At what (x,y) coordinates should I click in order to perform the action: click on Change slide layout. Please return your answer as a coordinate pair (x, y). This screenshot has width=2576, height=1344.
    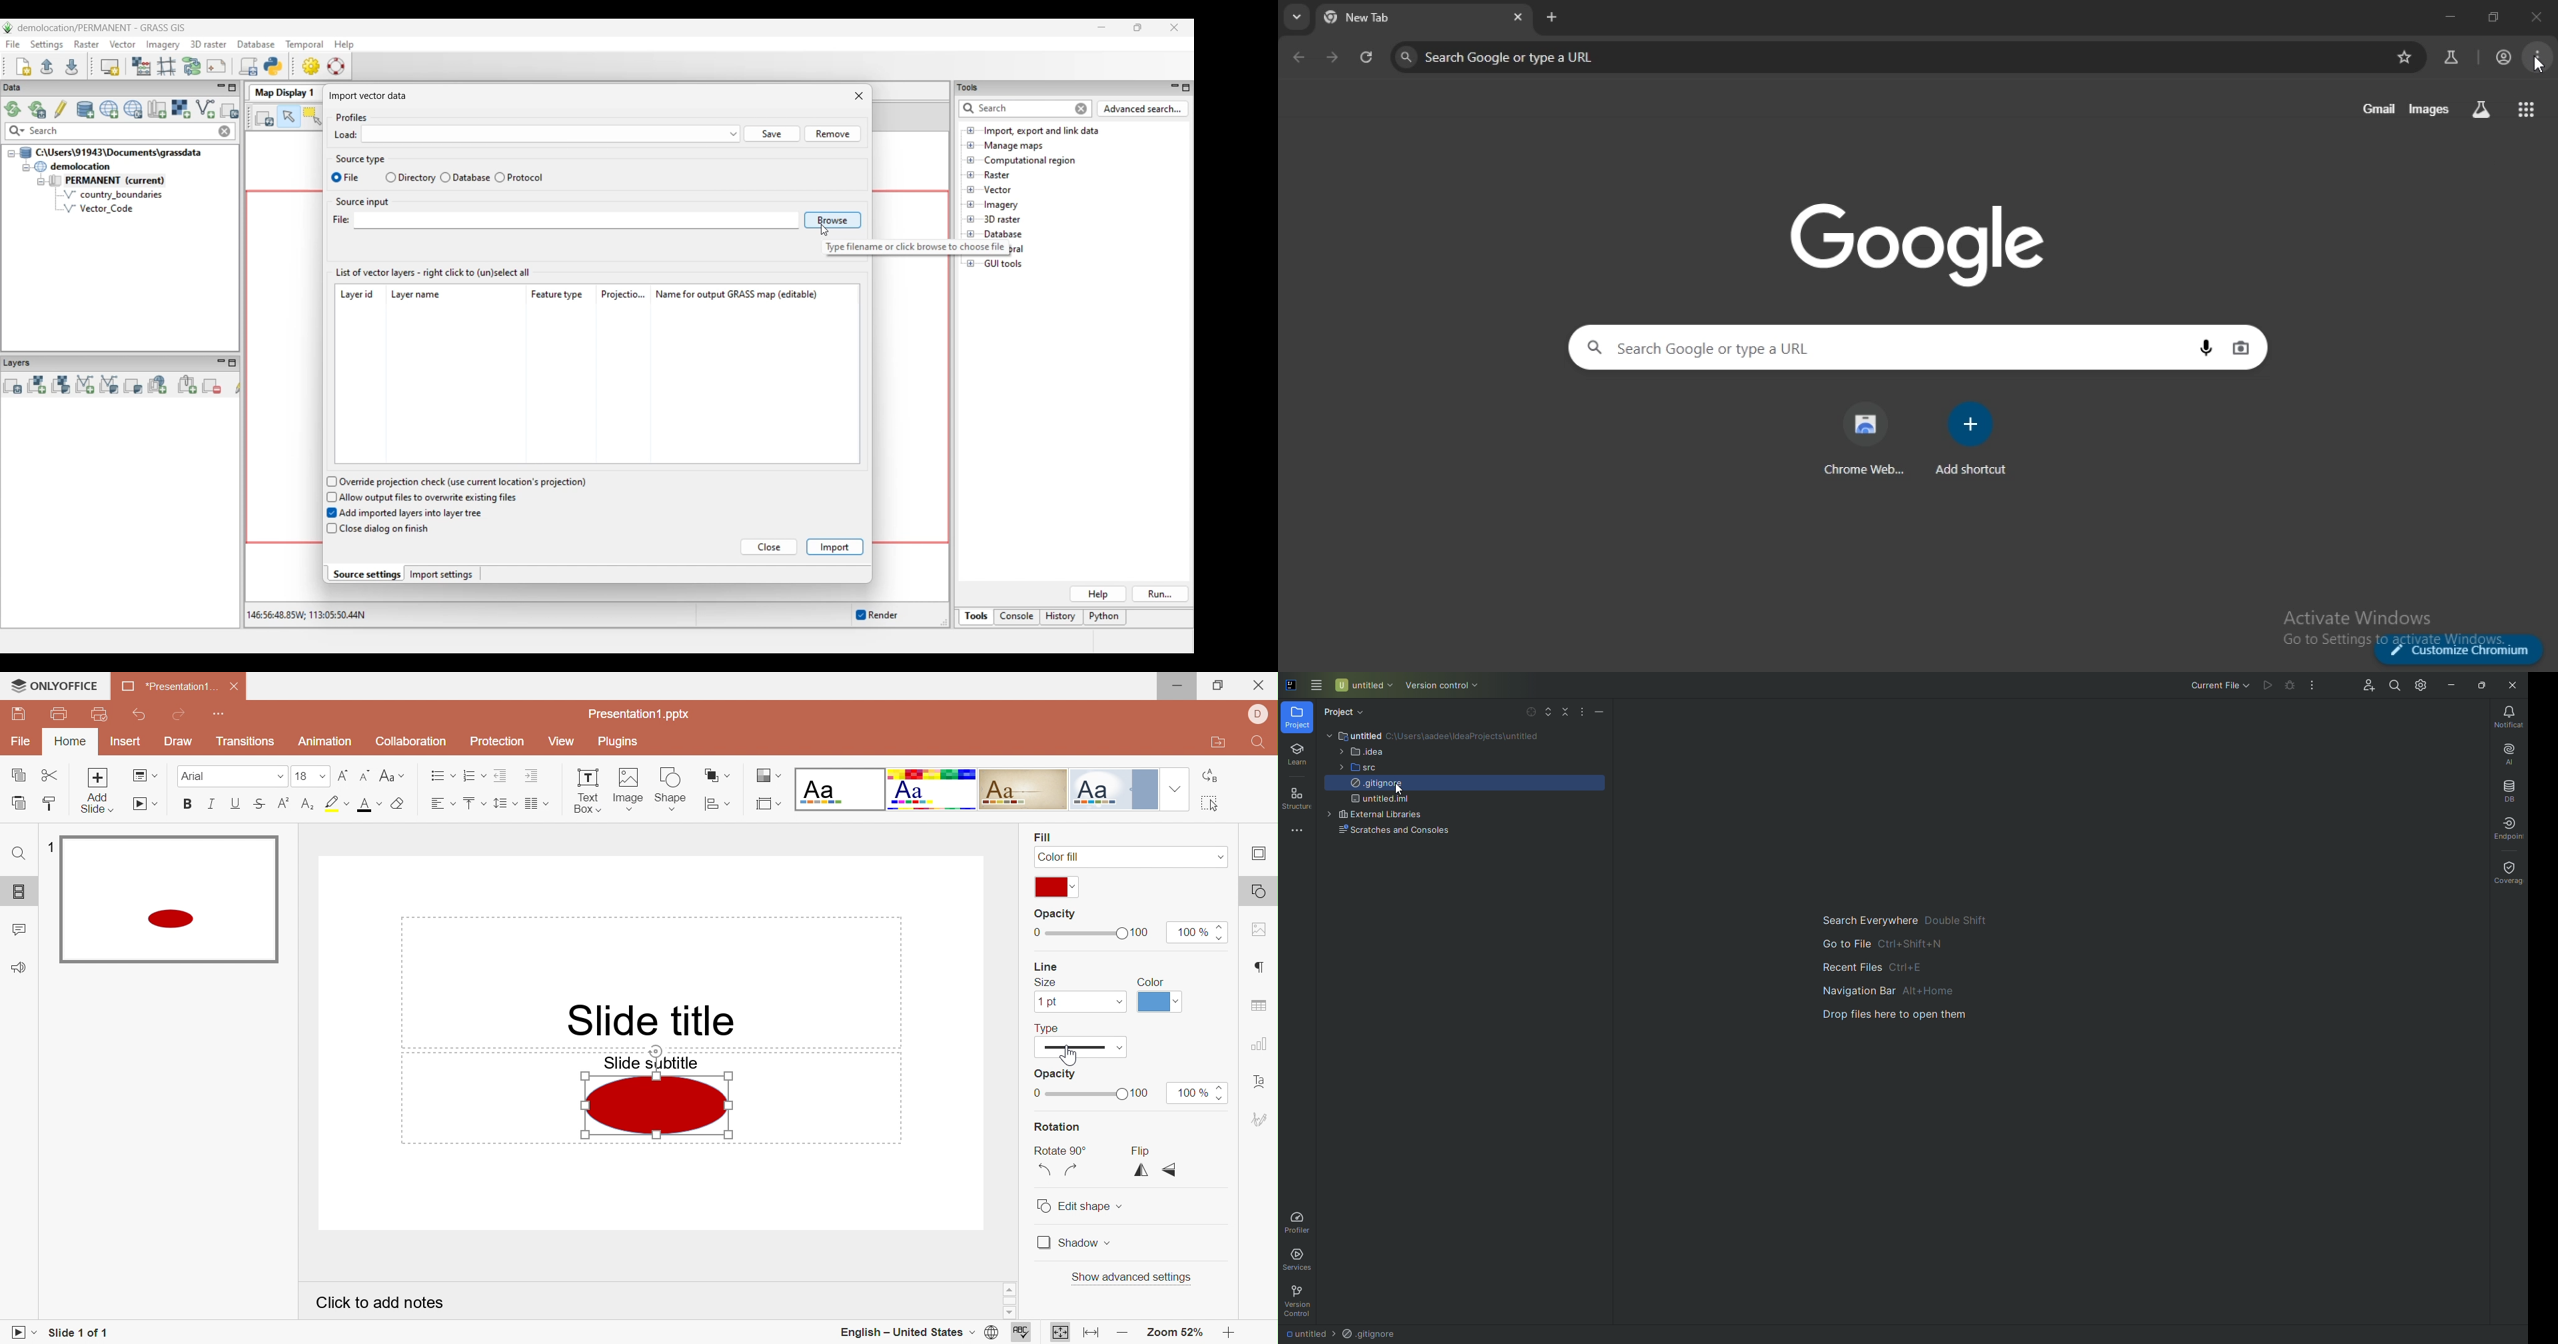
    Looking at the image, I should click on (145, 777).